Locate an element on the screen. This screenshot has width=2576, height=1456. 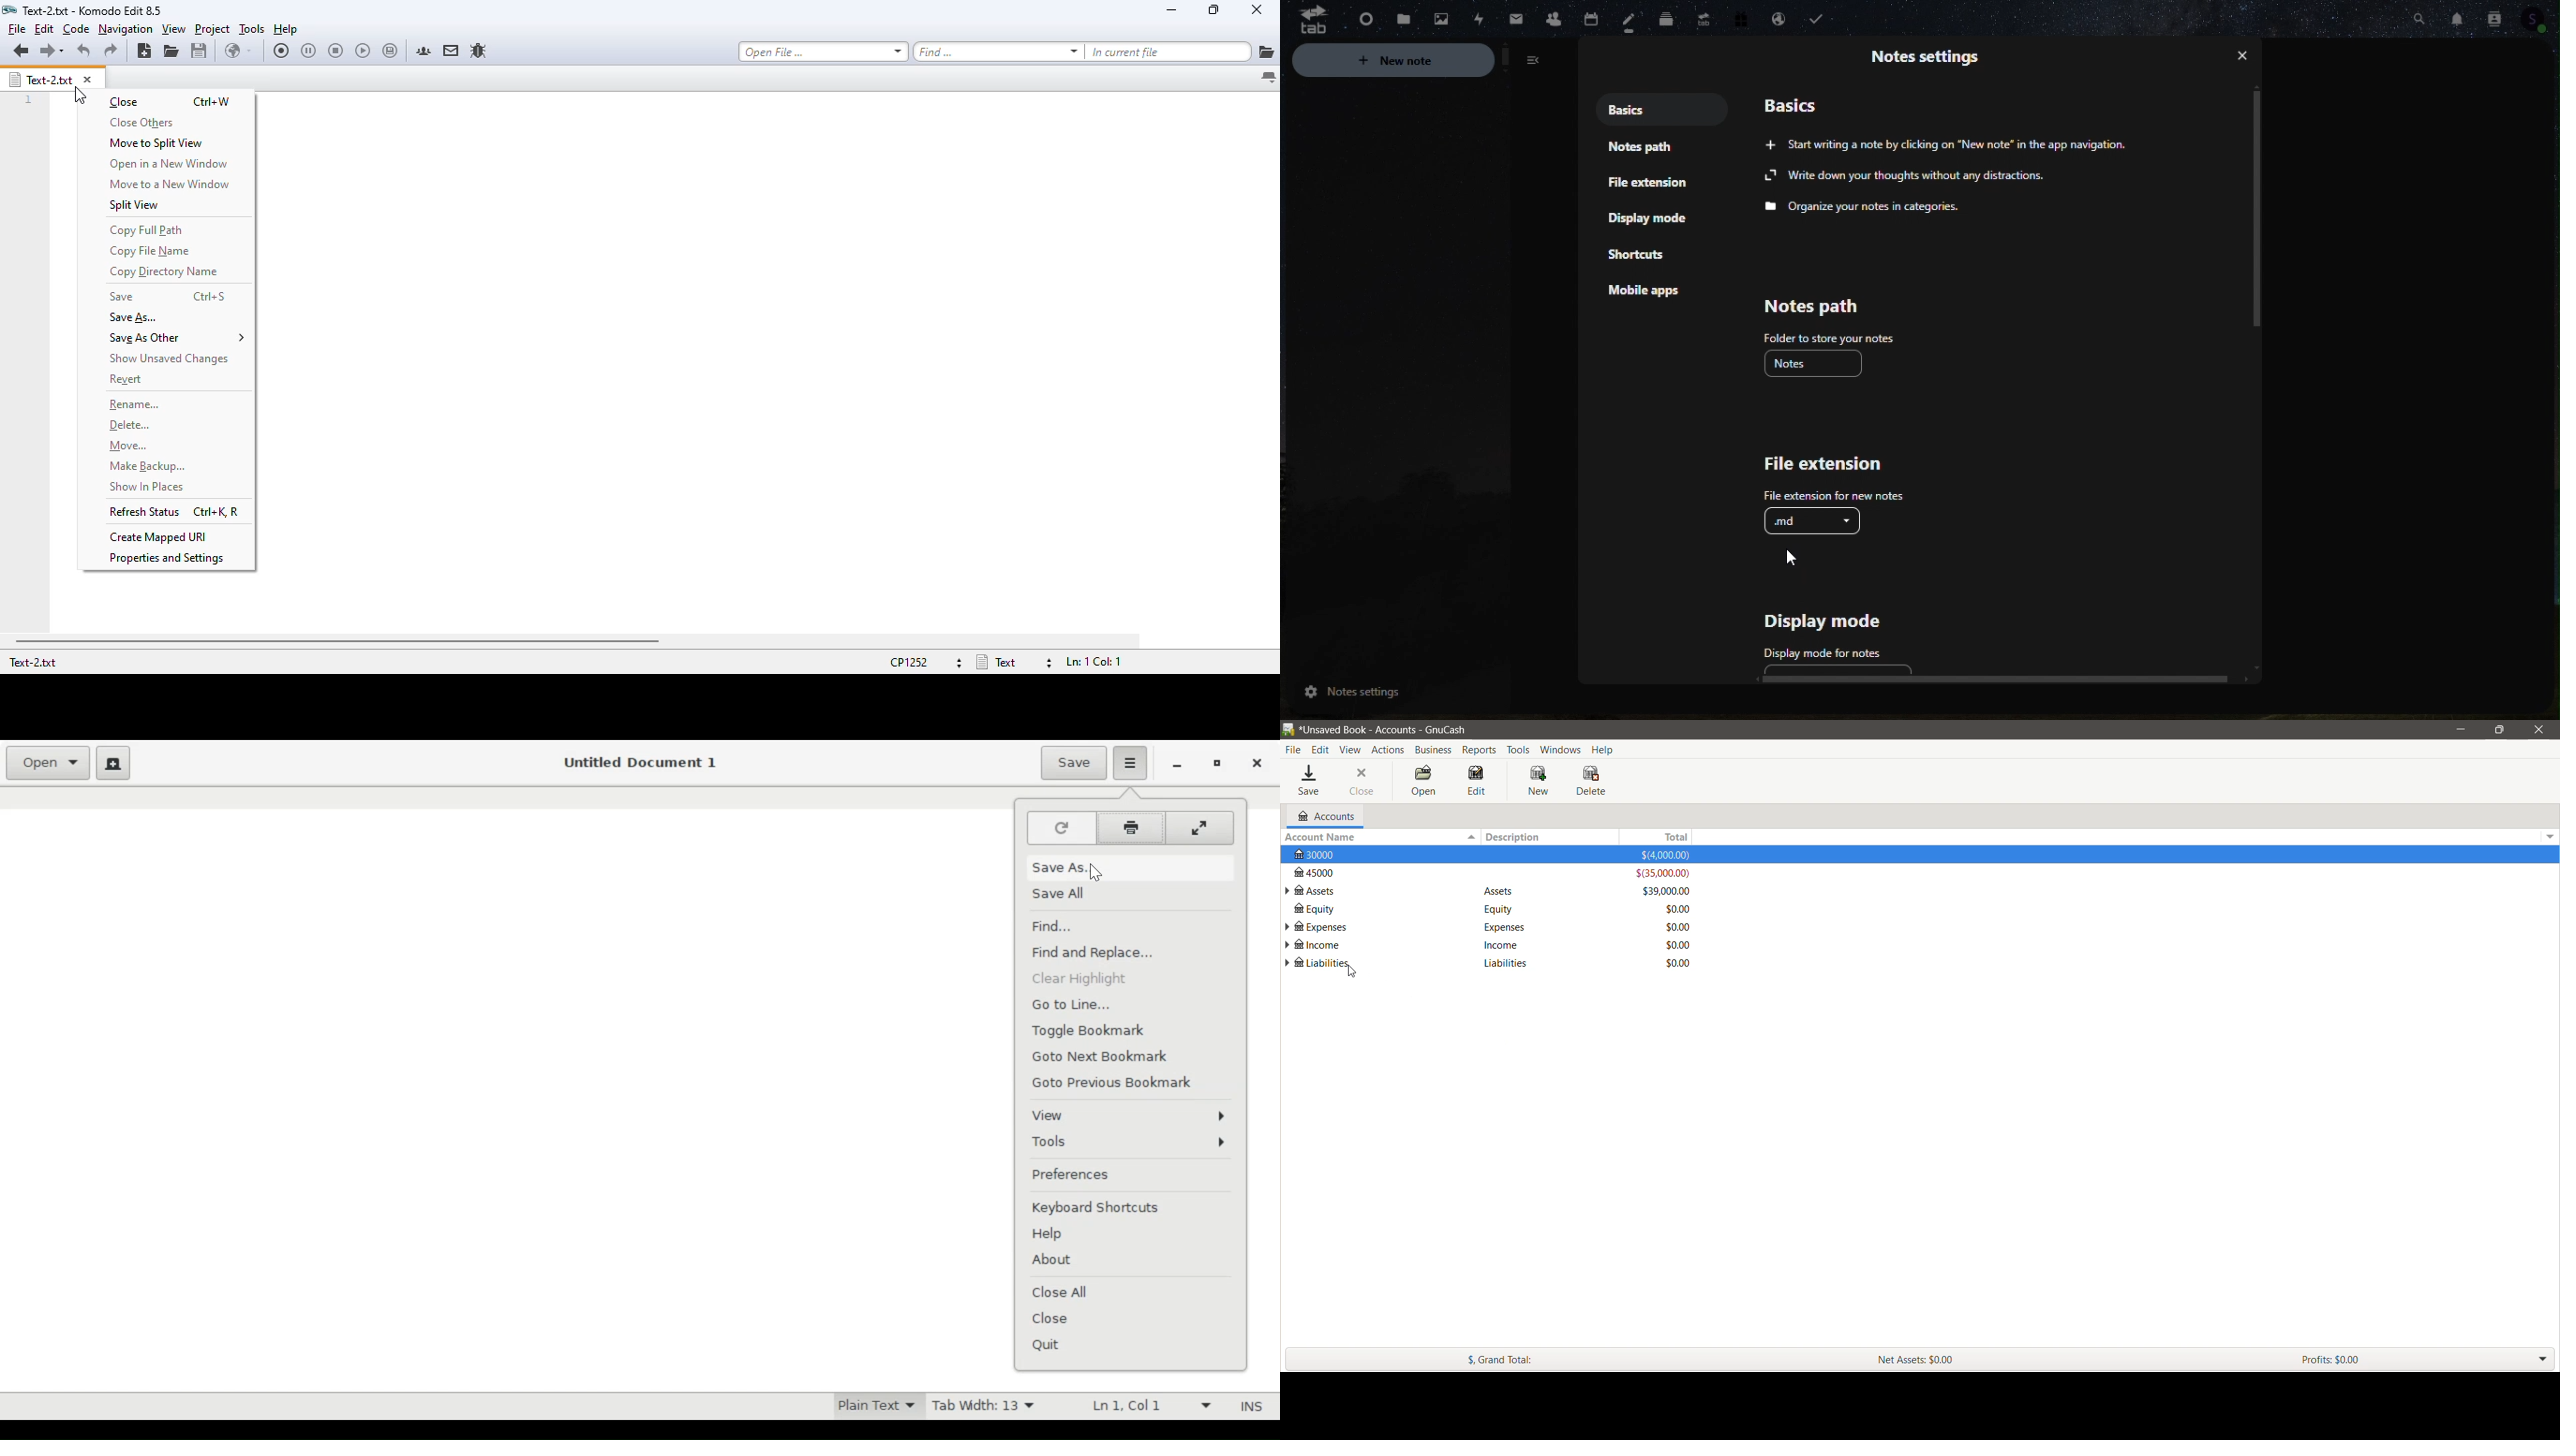
Close is located at coordinates (1363, 781).